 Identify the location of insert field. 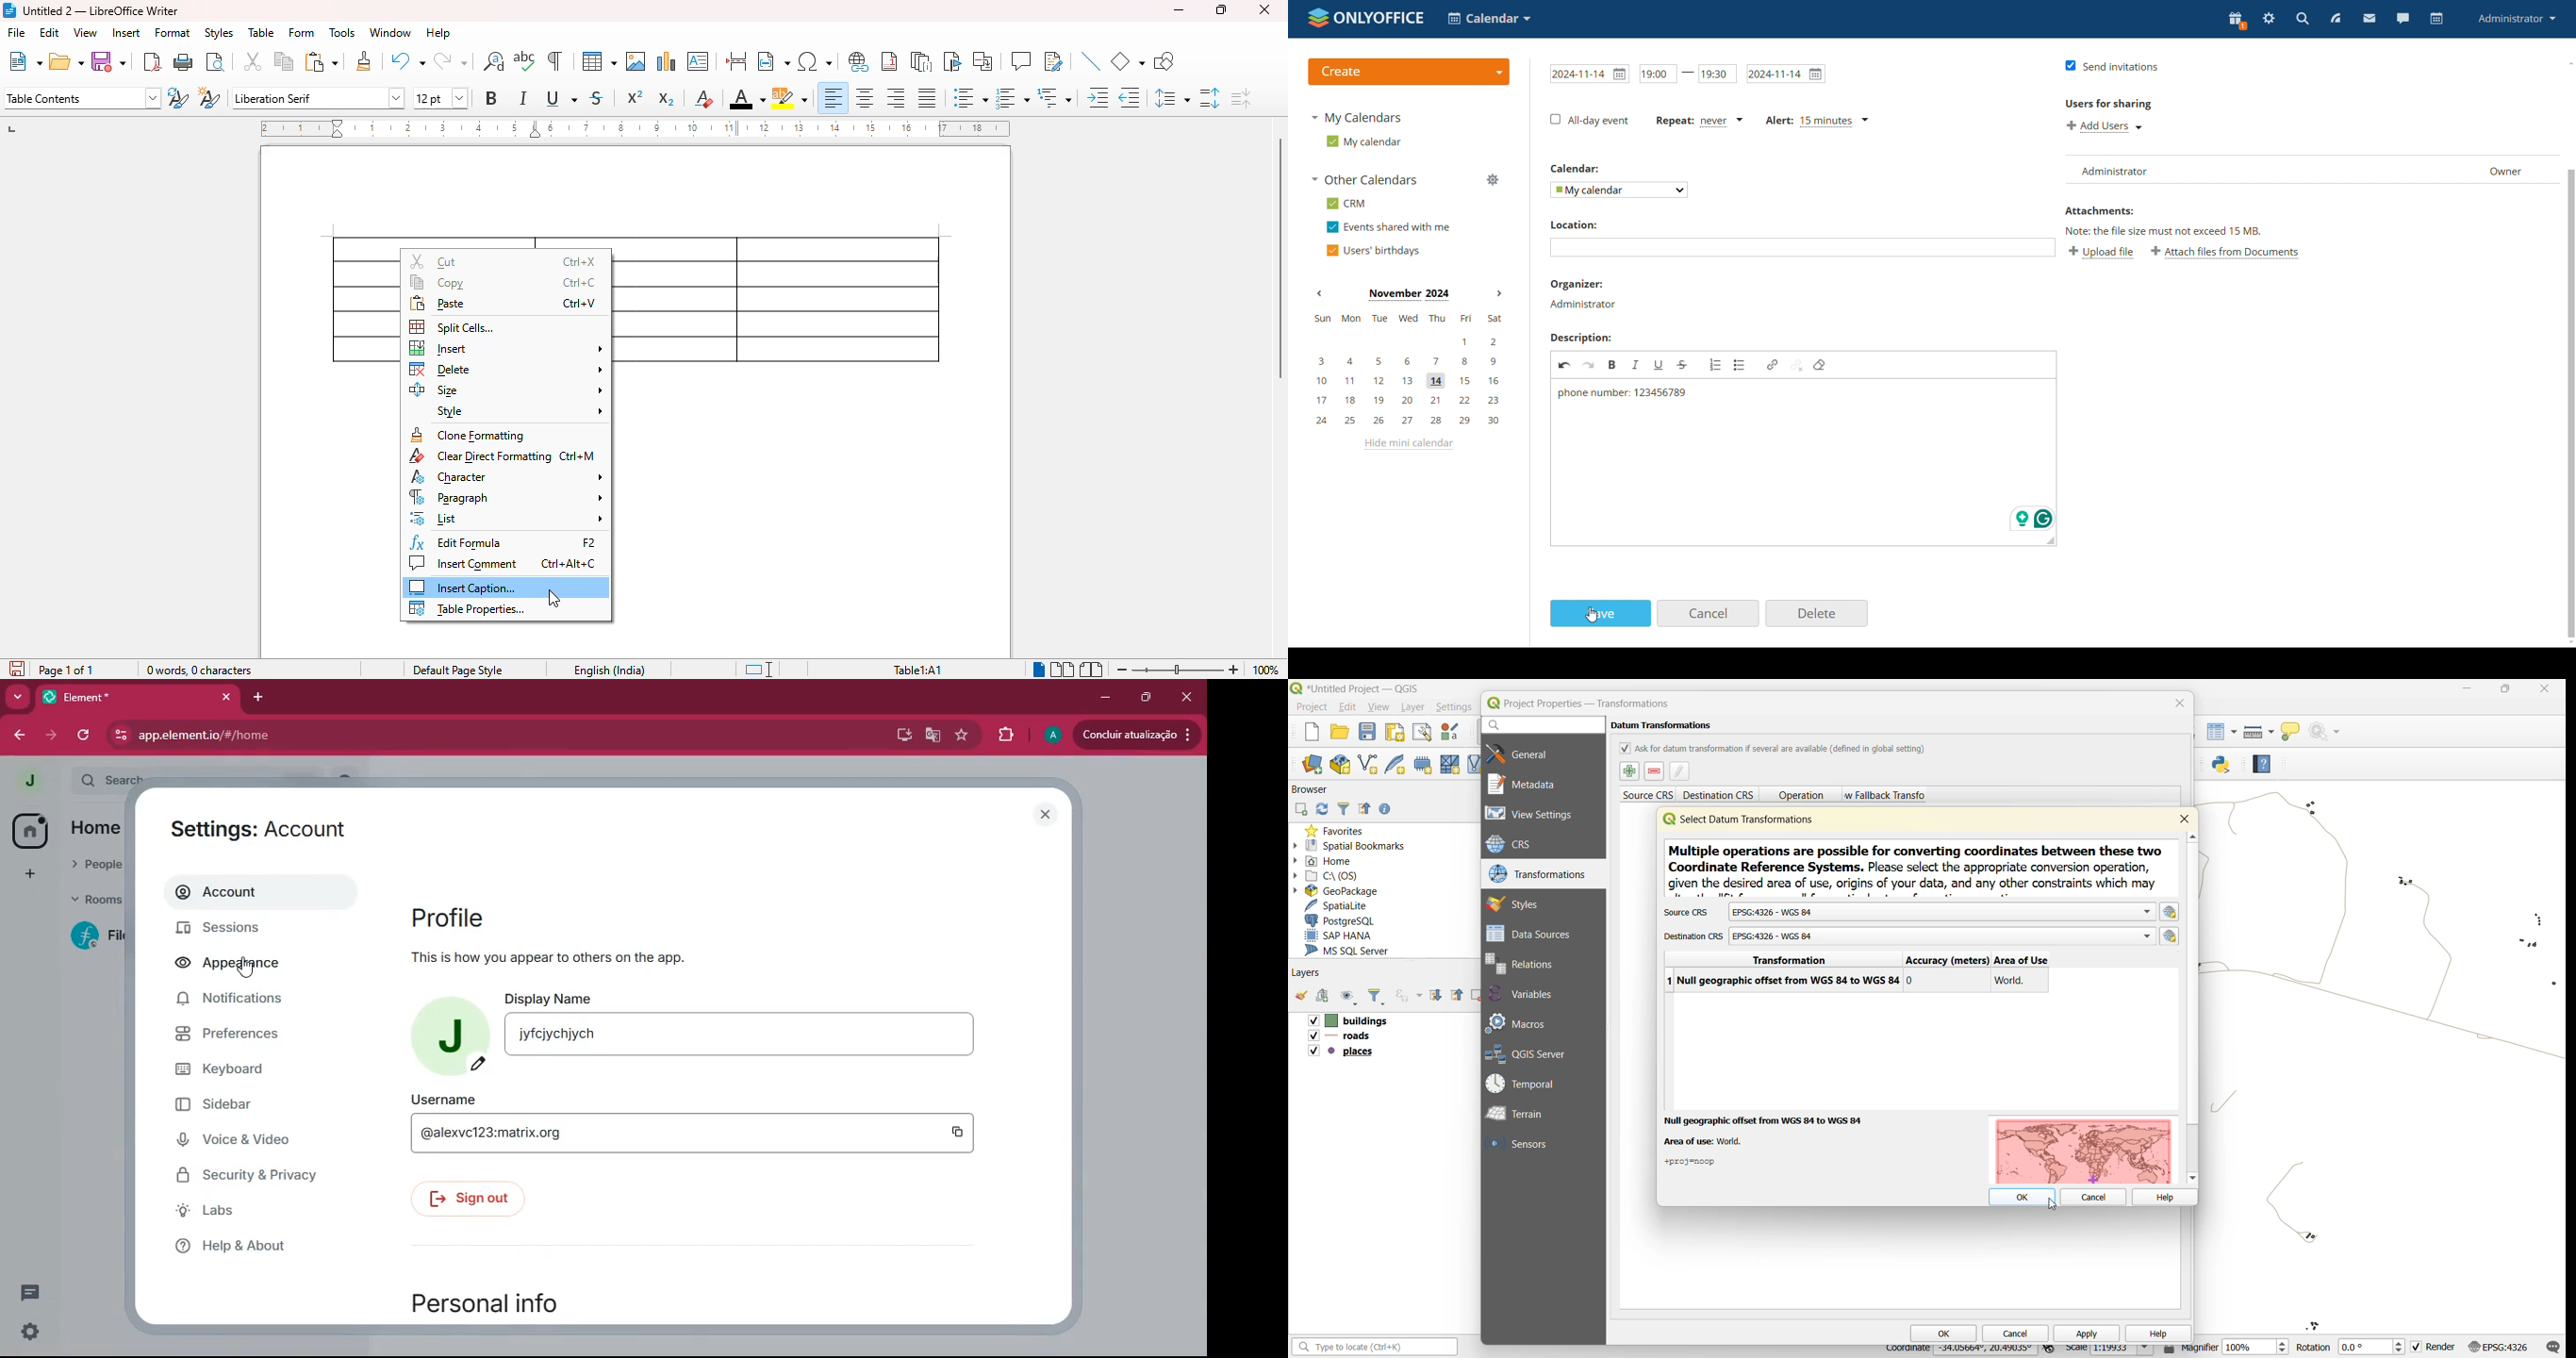
(774, 60).